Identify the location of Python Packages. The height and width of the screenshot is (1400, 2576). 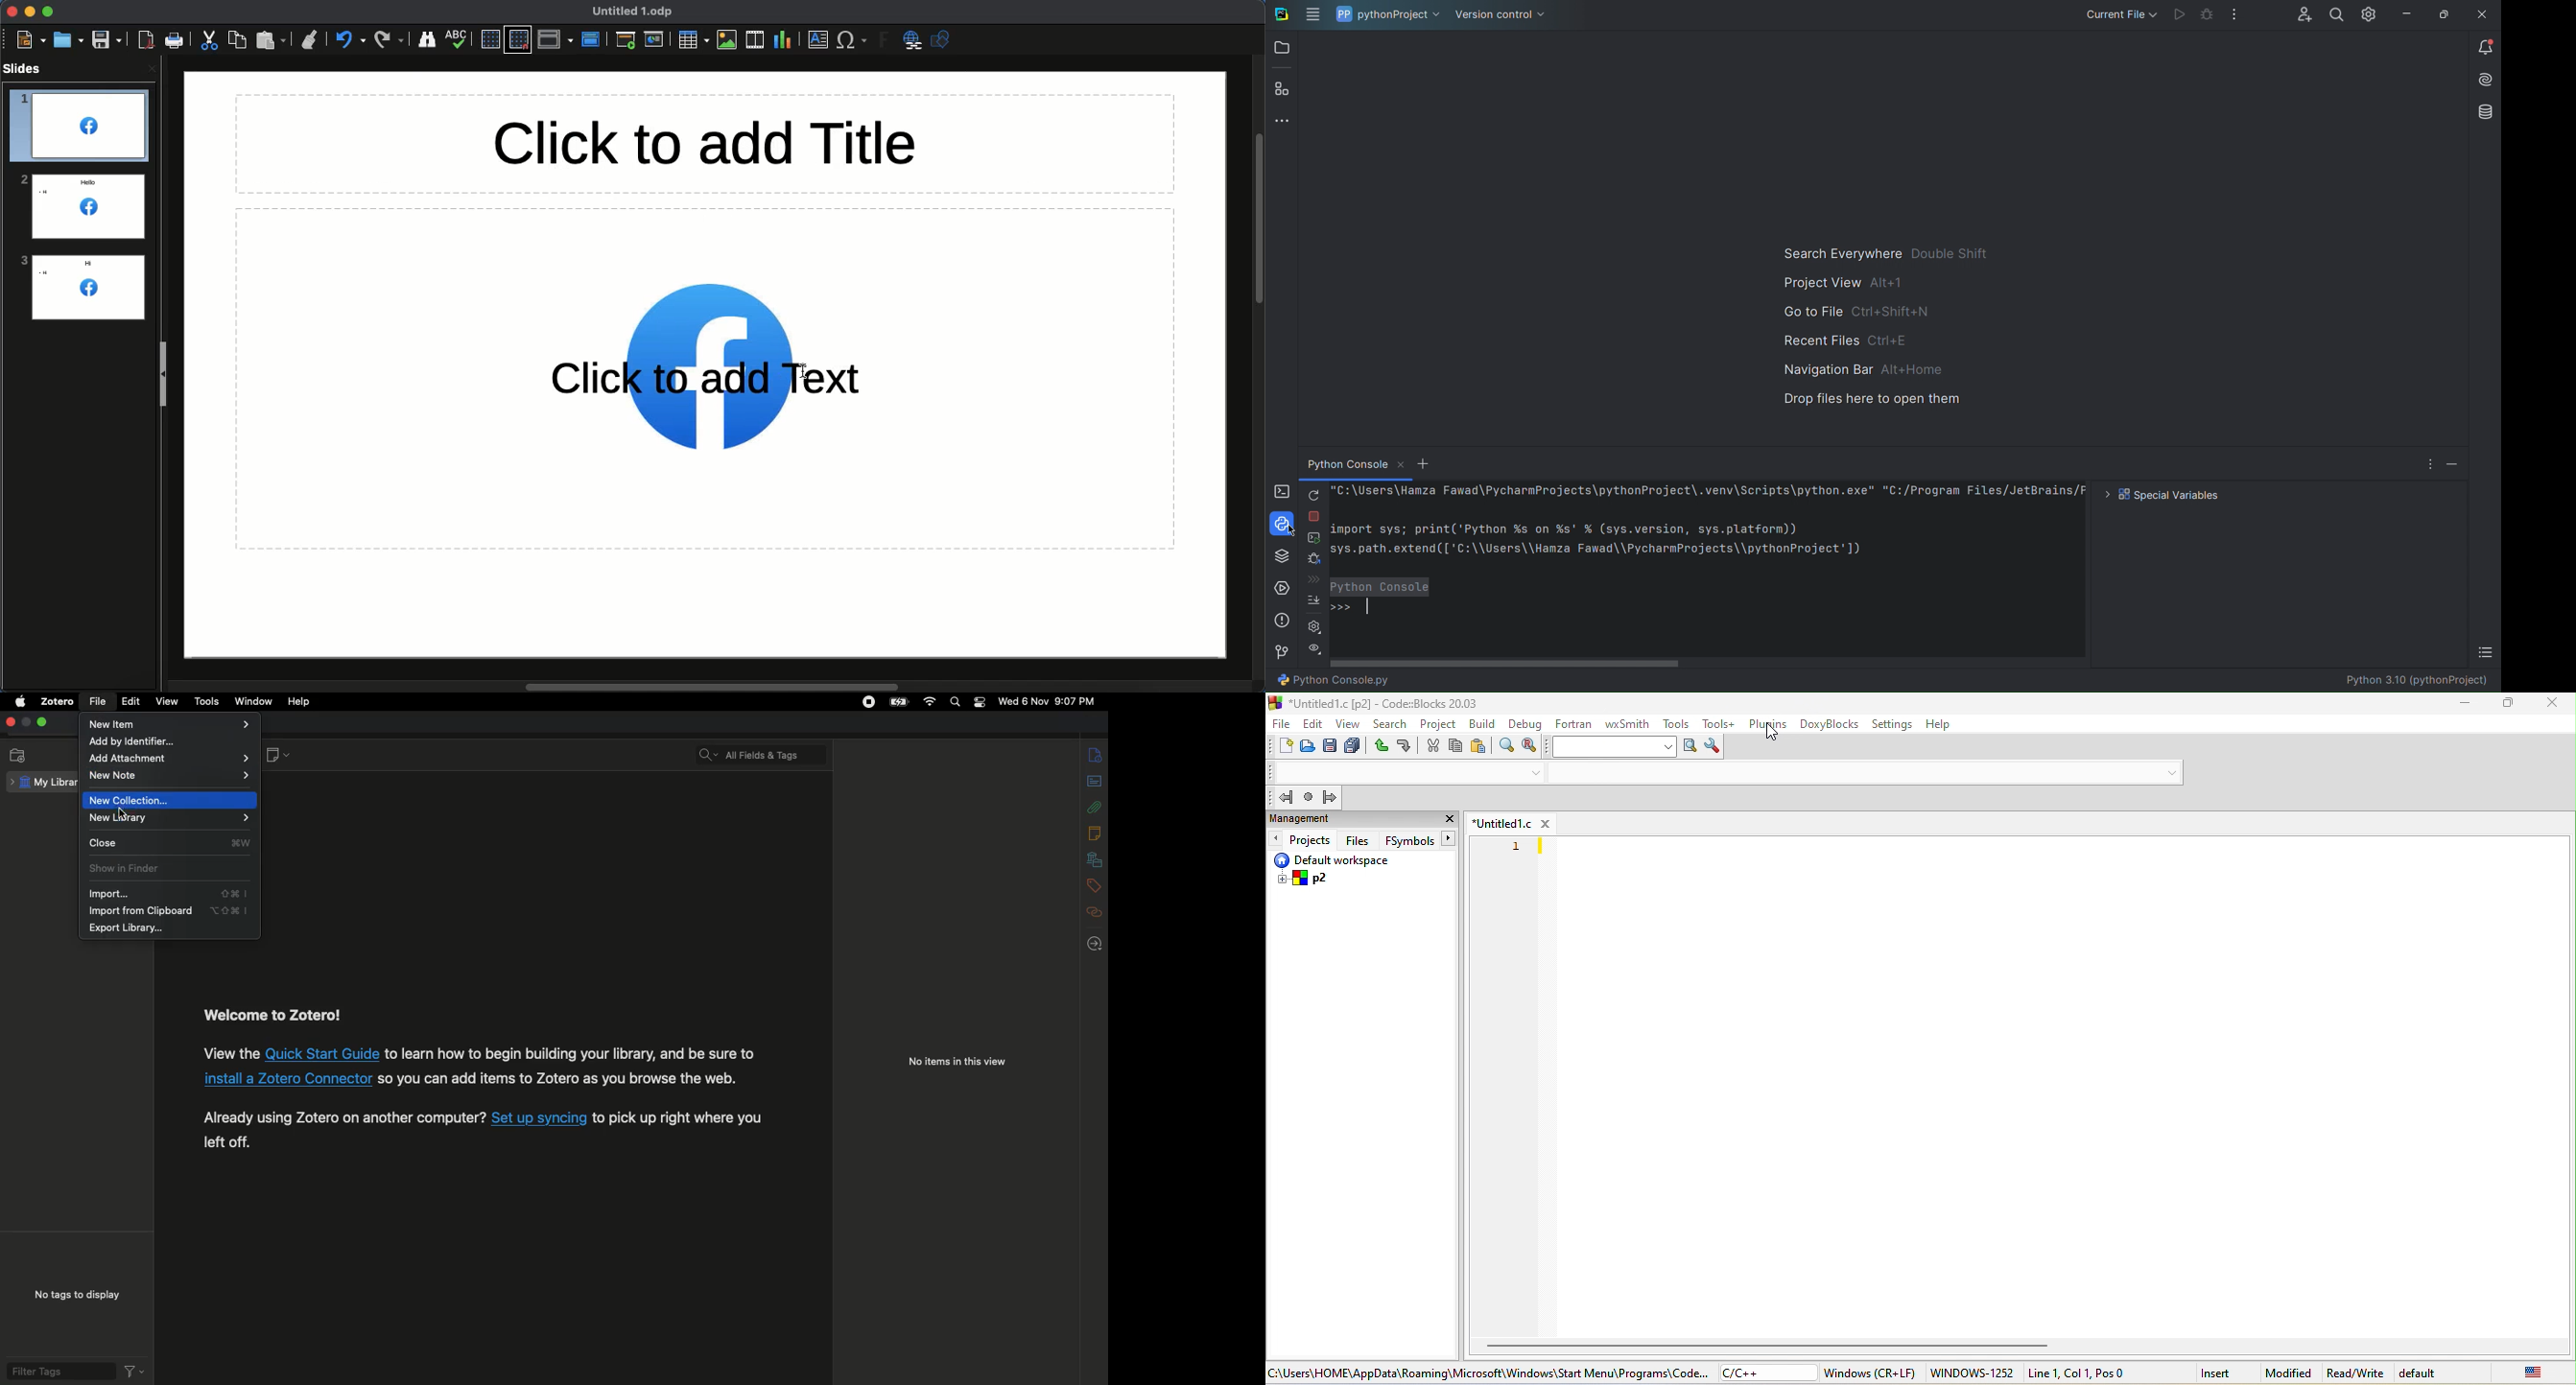
(1282, 557).